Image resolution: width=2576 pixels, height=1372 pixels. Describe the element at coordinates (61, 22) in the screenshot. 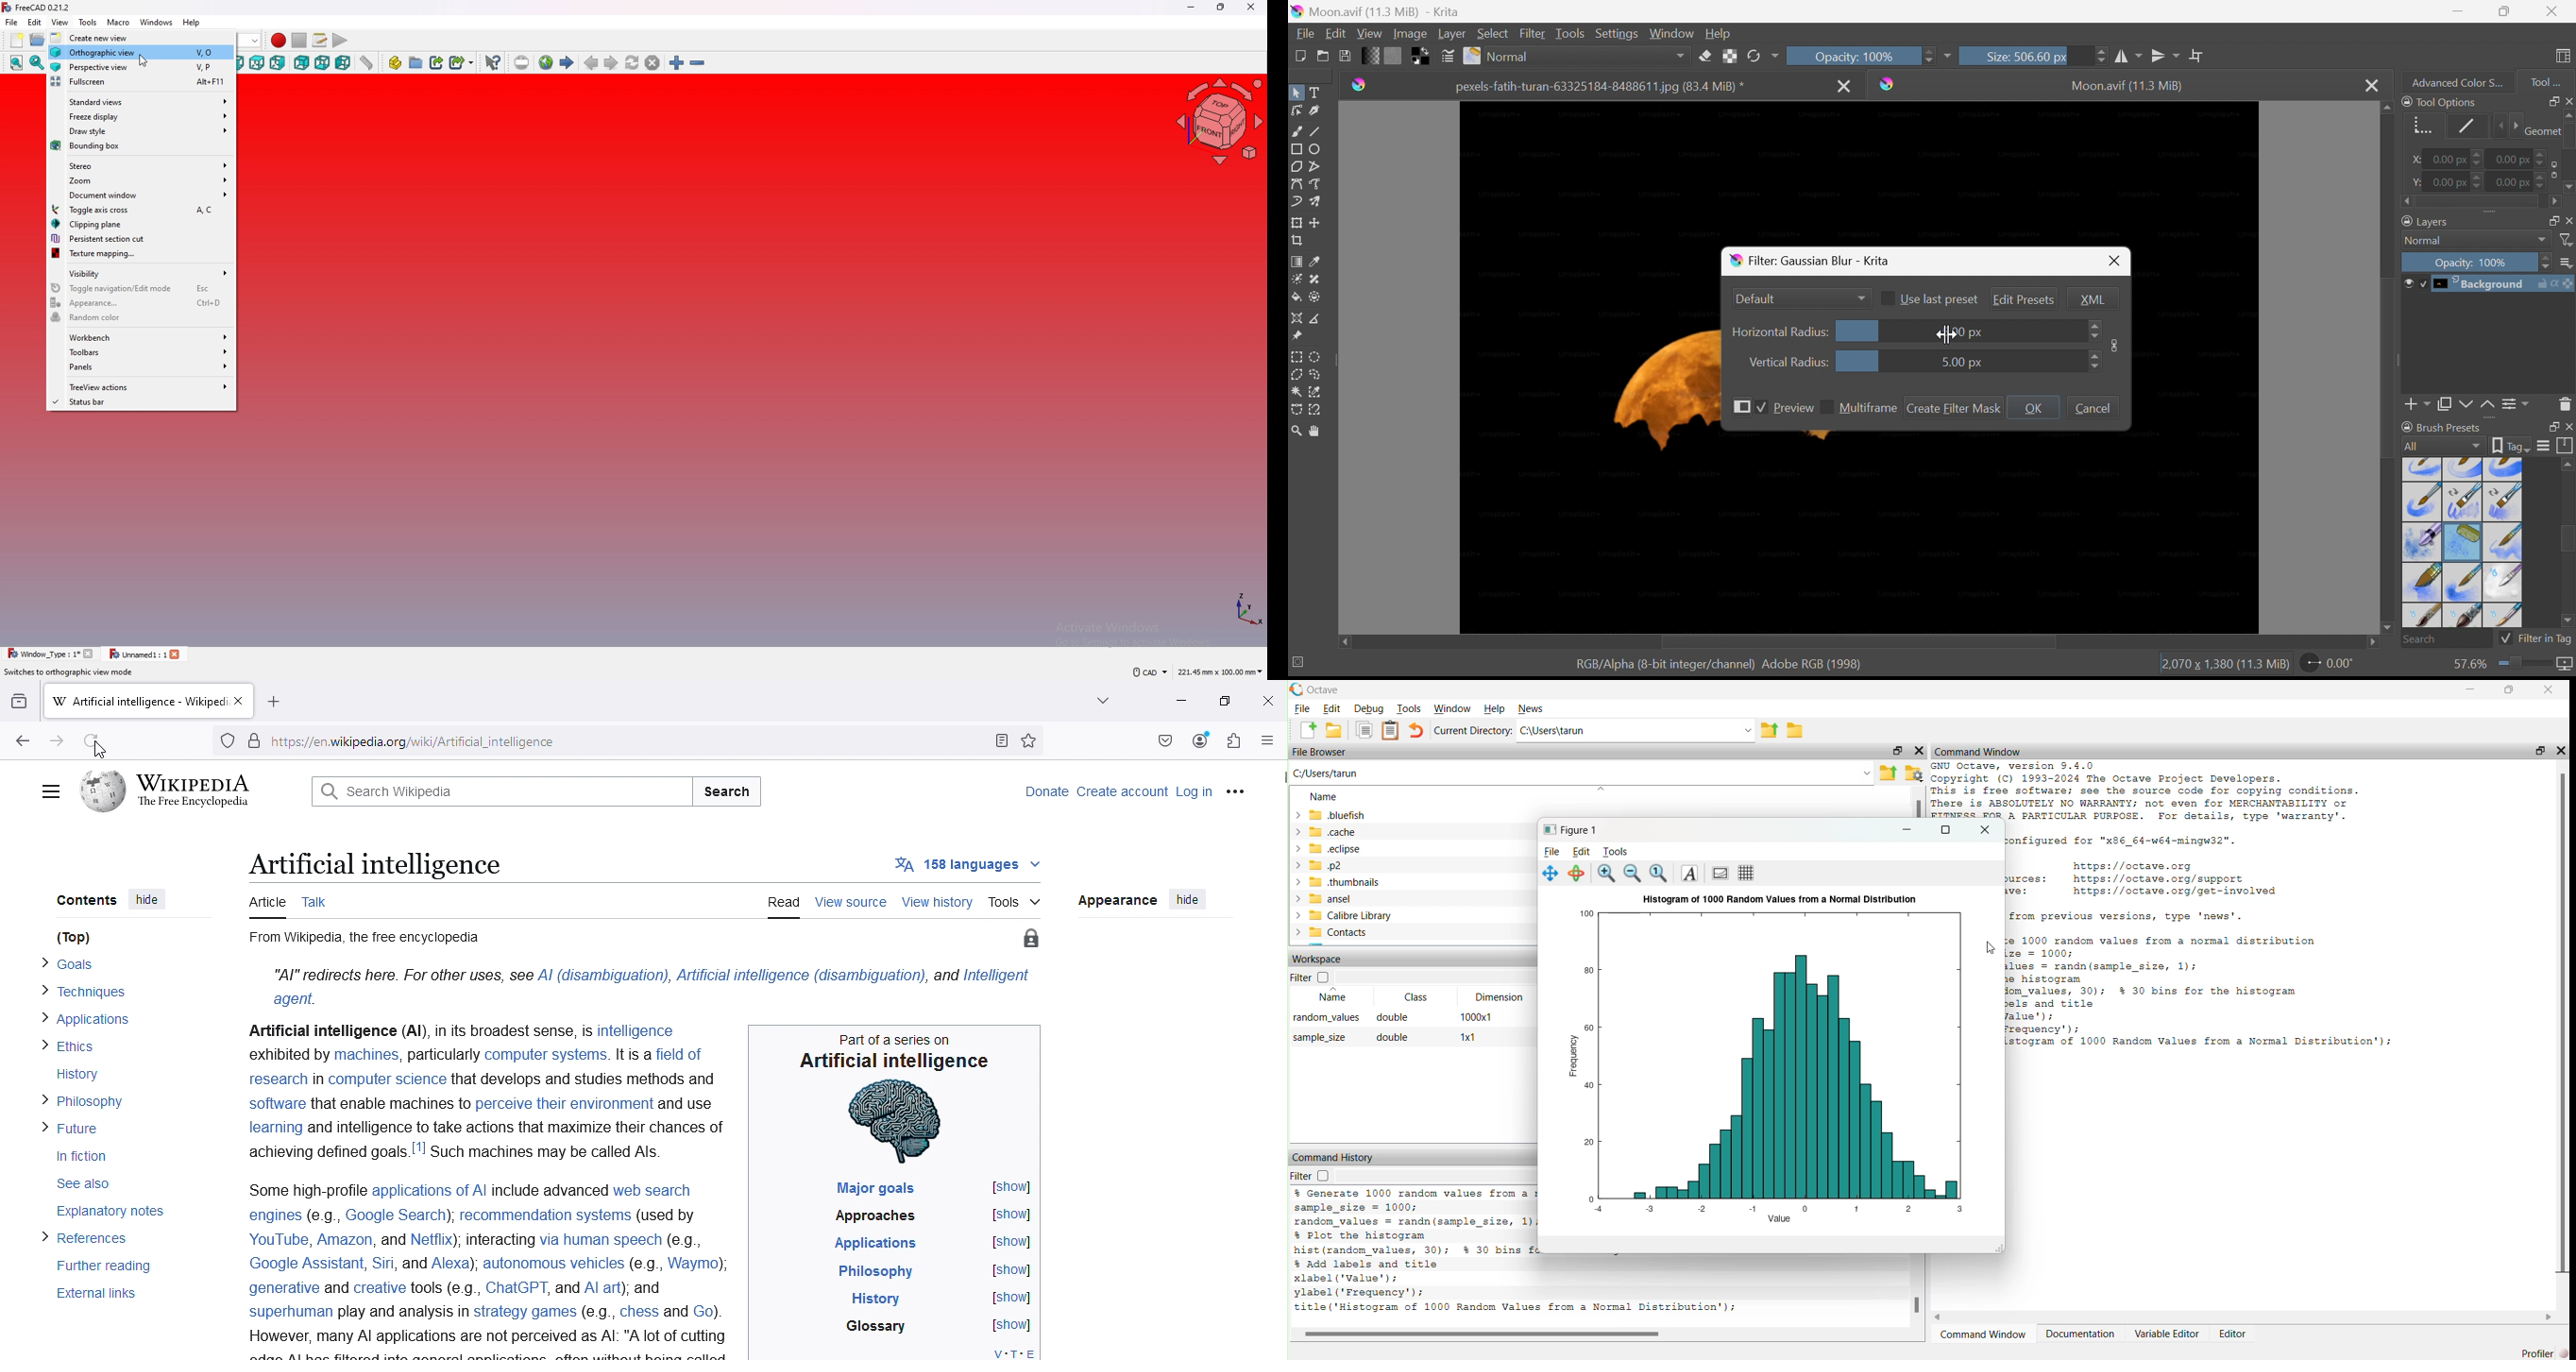

I see `view` at that location.